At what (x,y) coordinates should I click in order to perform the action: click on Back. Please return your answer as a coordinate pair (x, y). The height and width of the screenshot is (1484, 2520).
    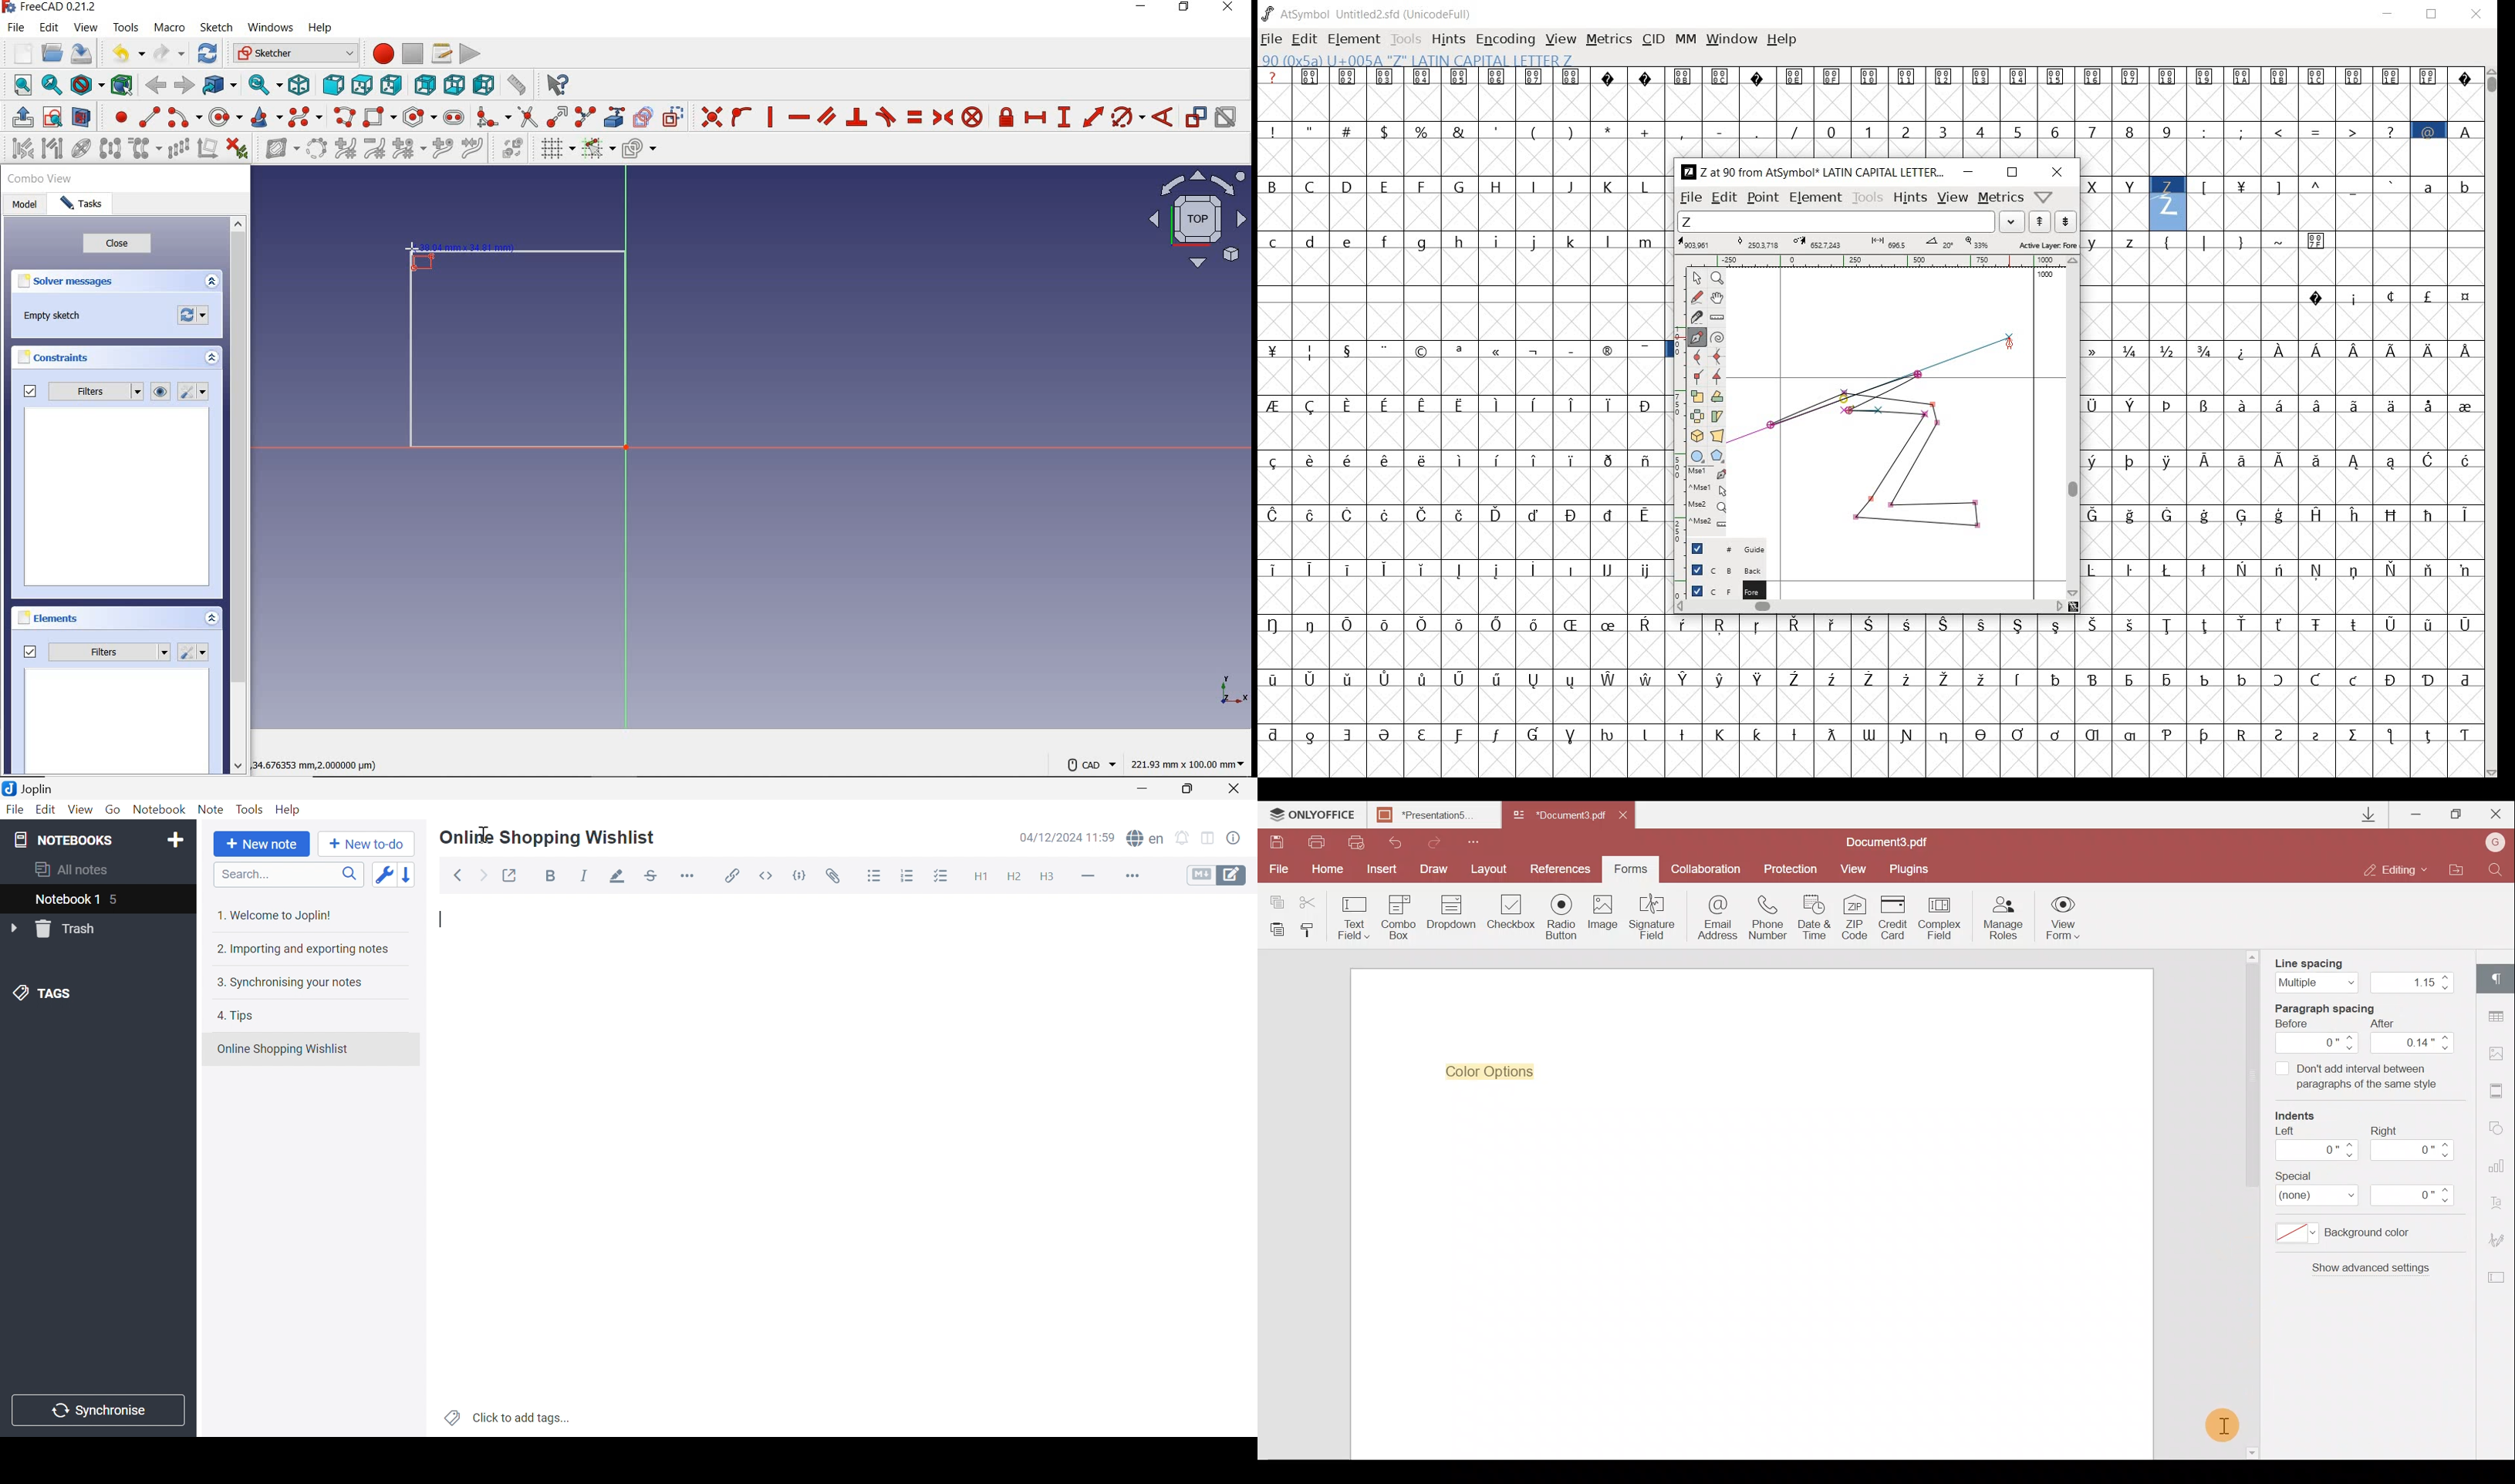
    Looking at the image, I should click on (459, 874).